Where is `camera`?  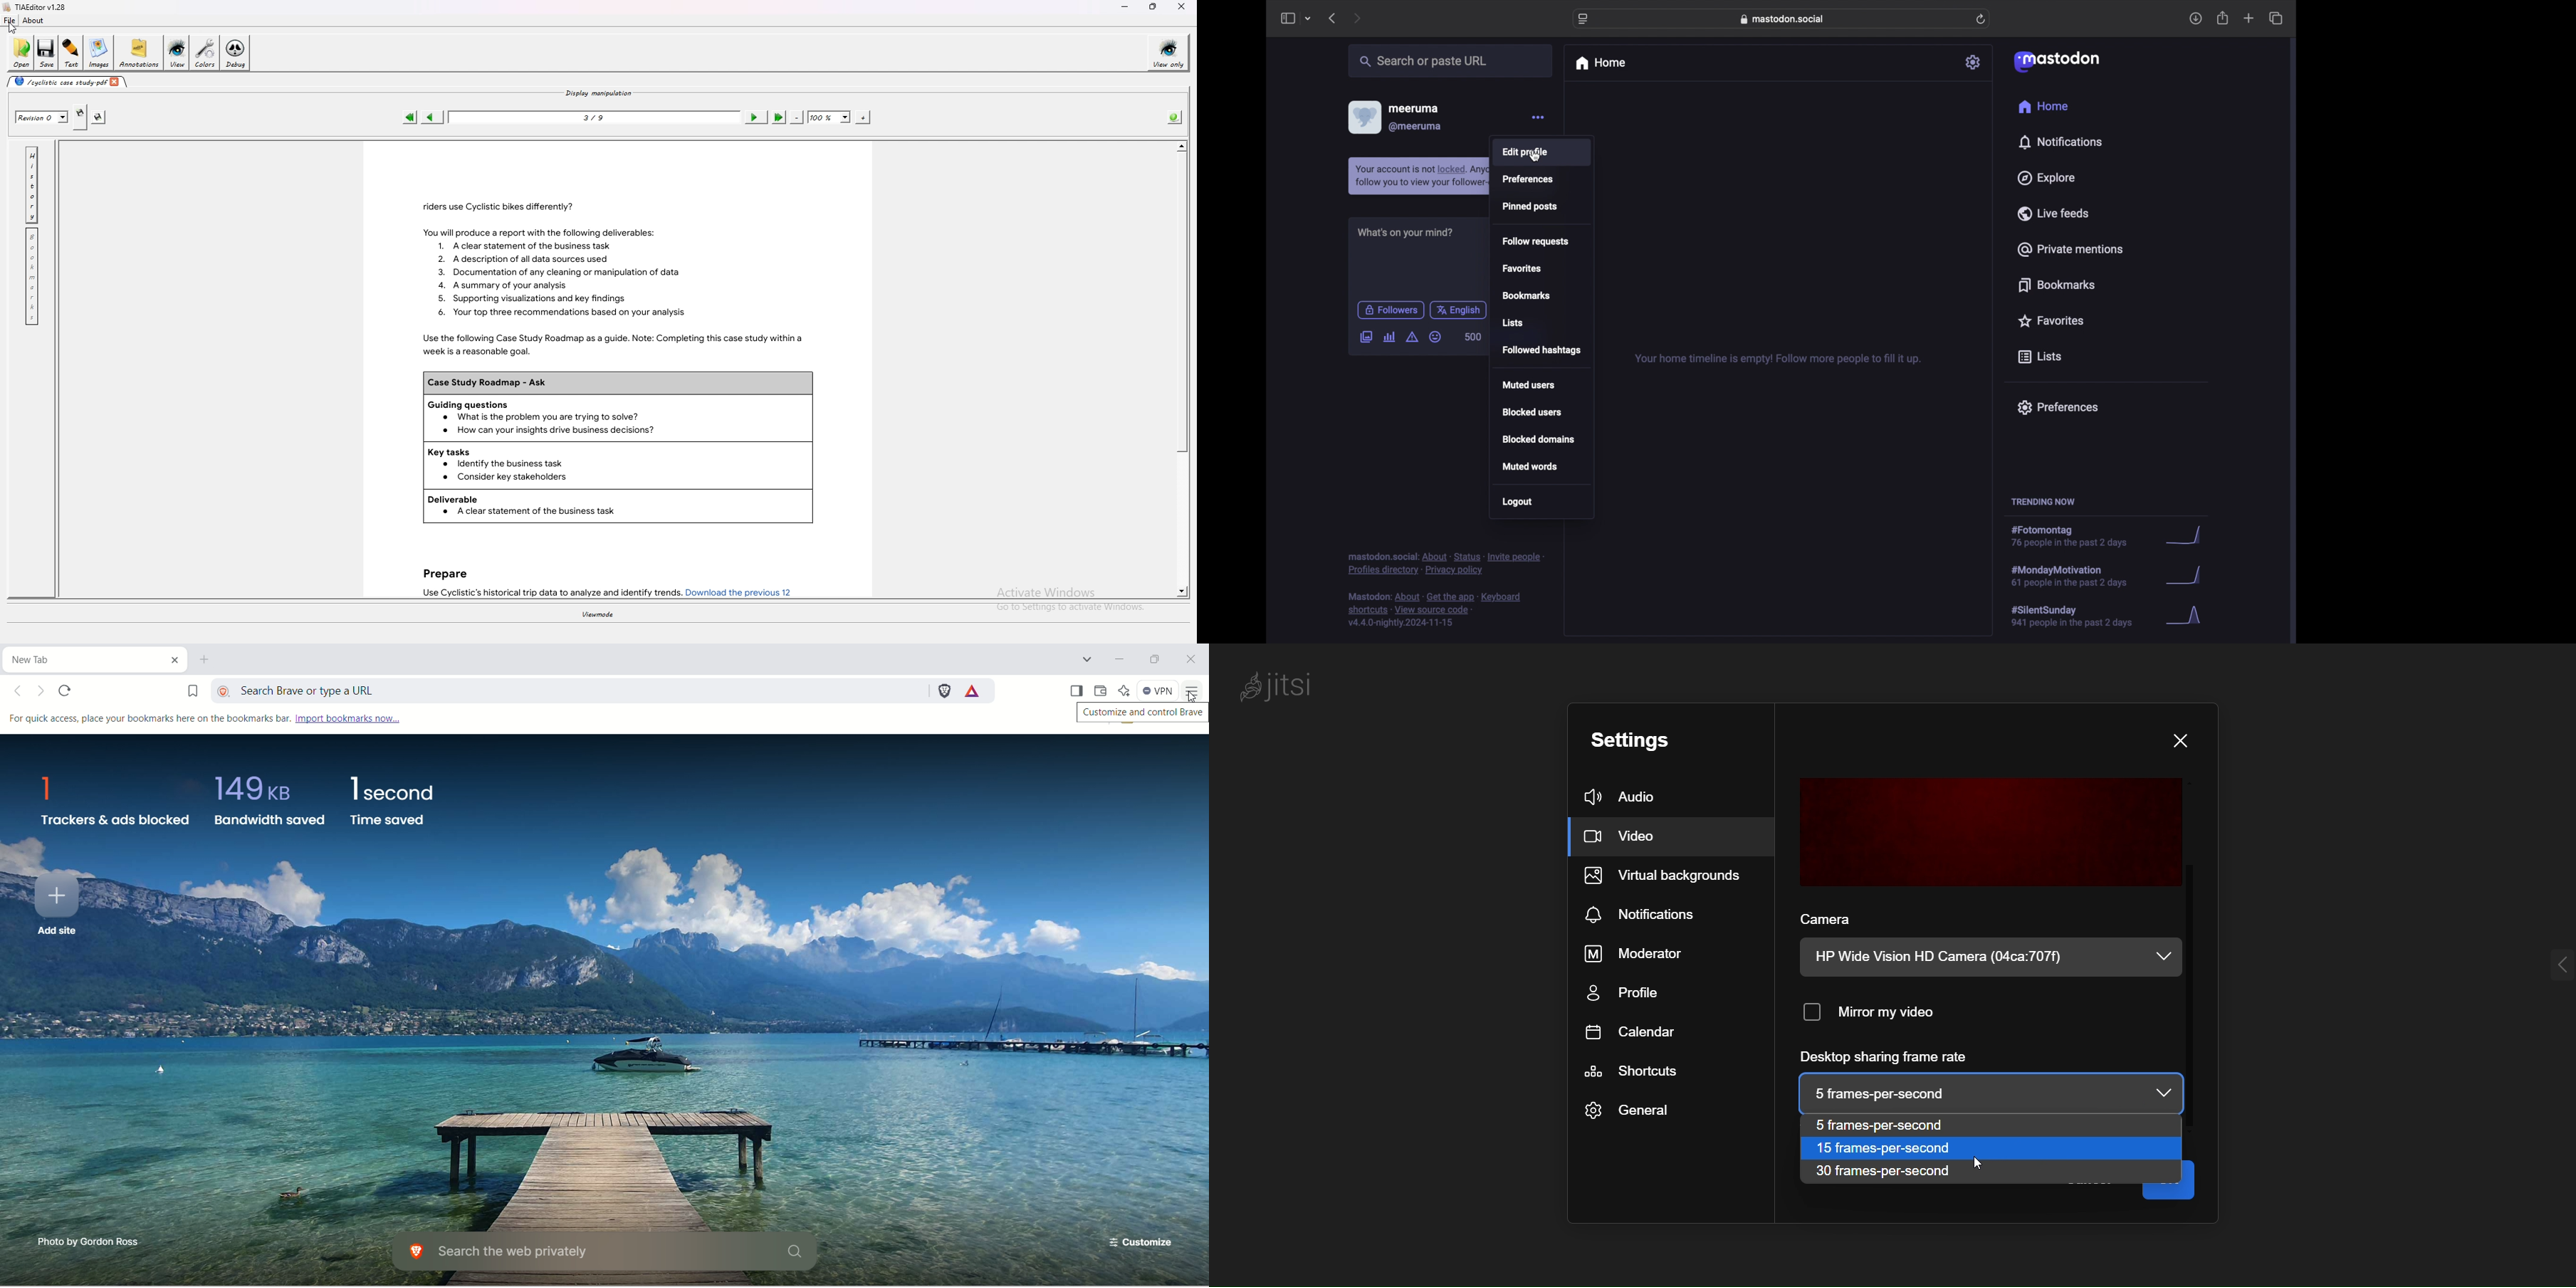
camera is located at coordinates (1827, 915).